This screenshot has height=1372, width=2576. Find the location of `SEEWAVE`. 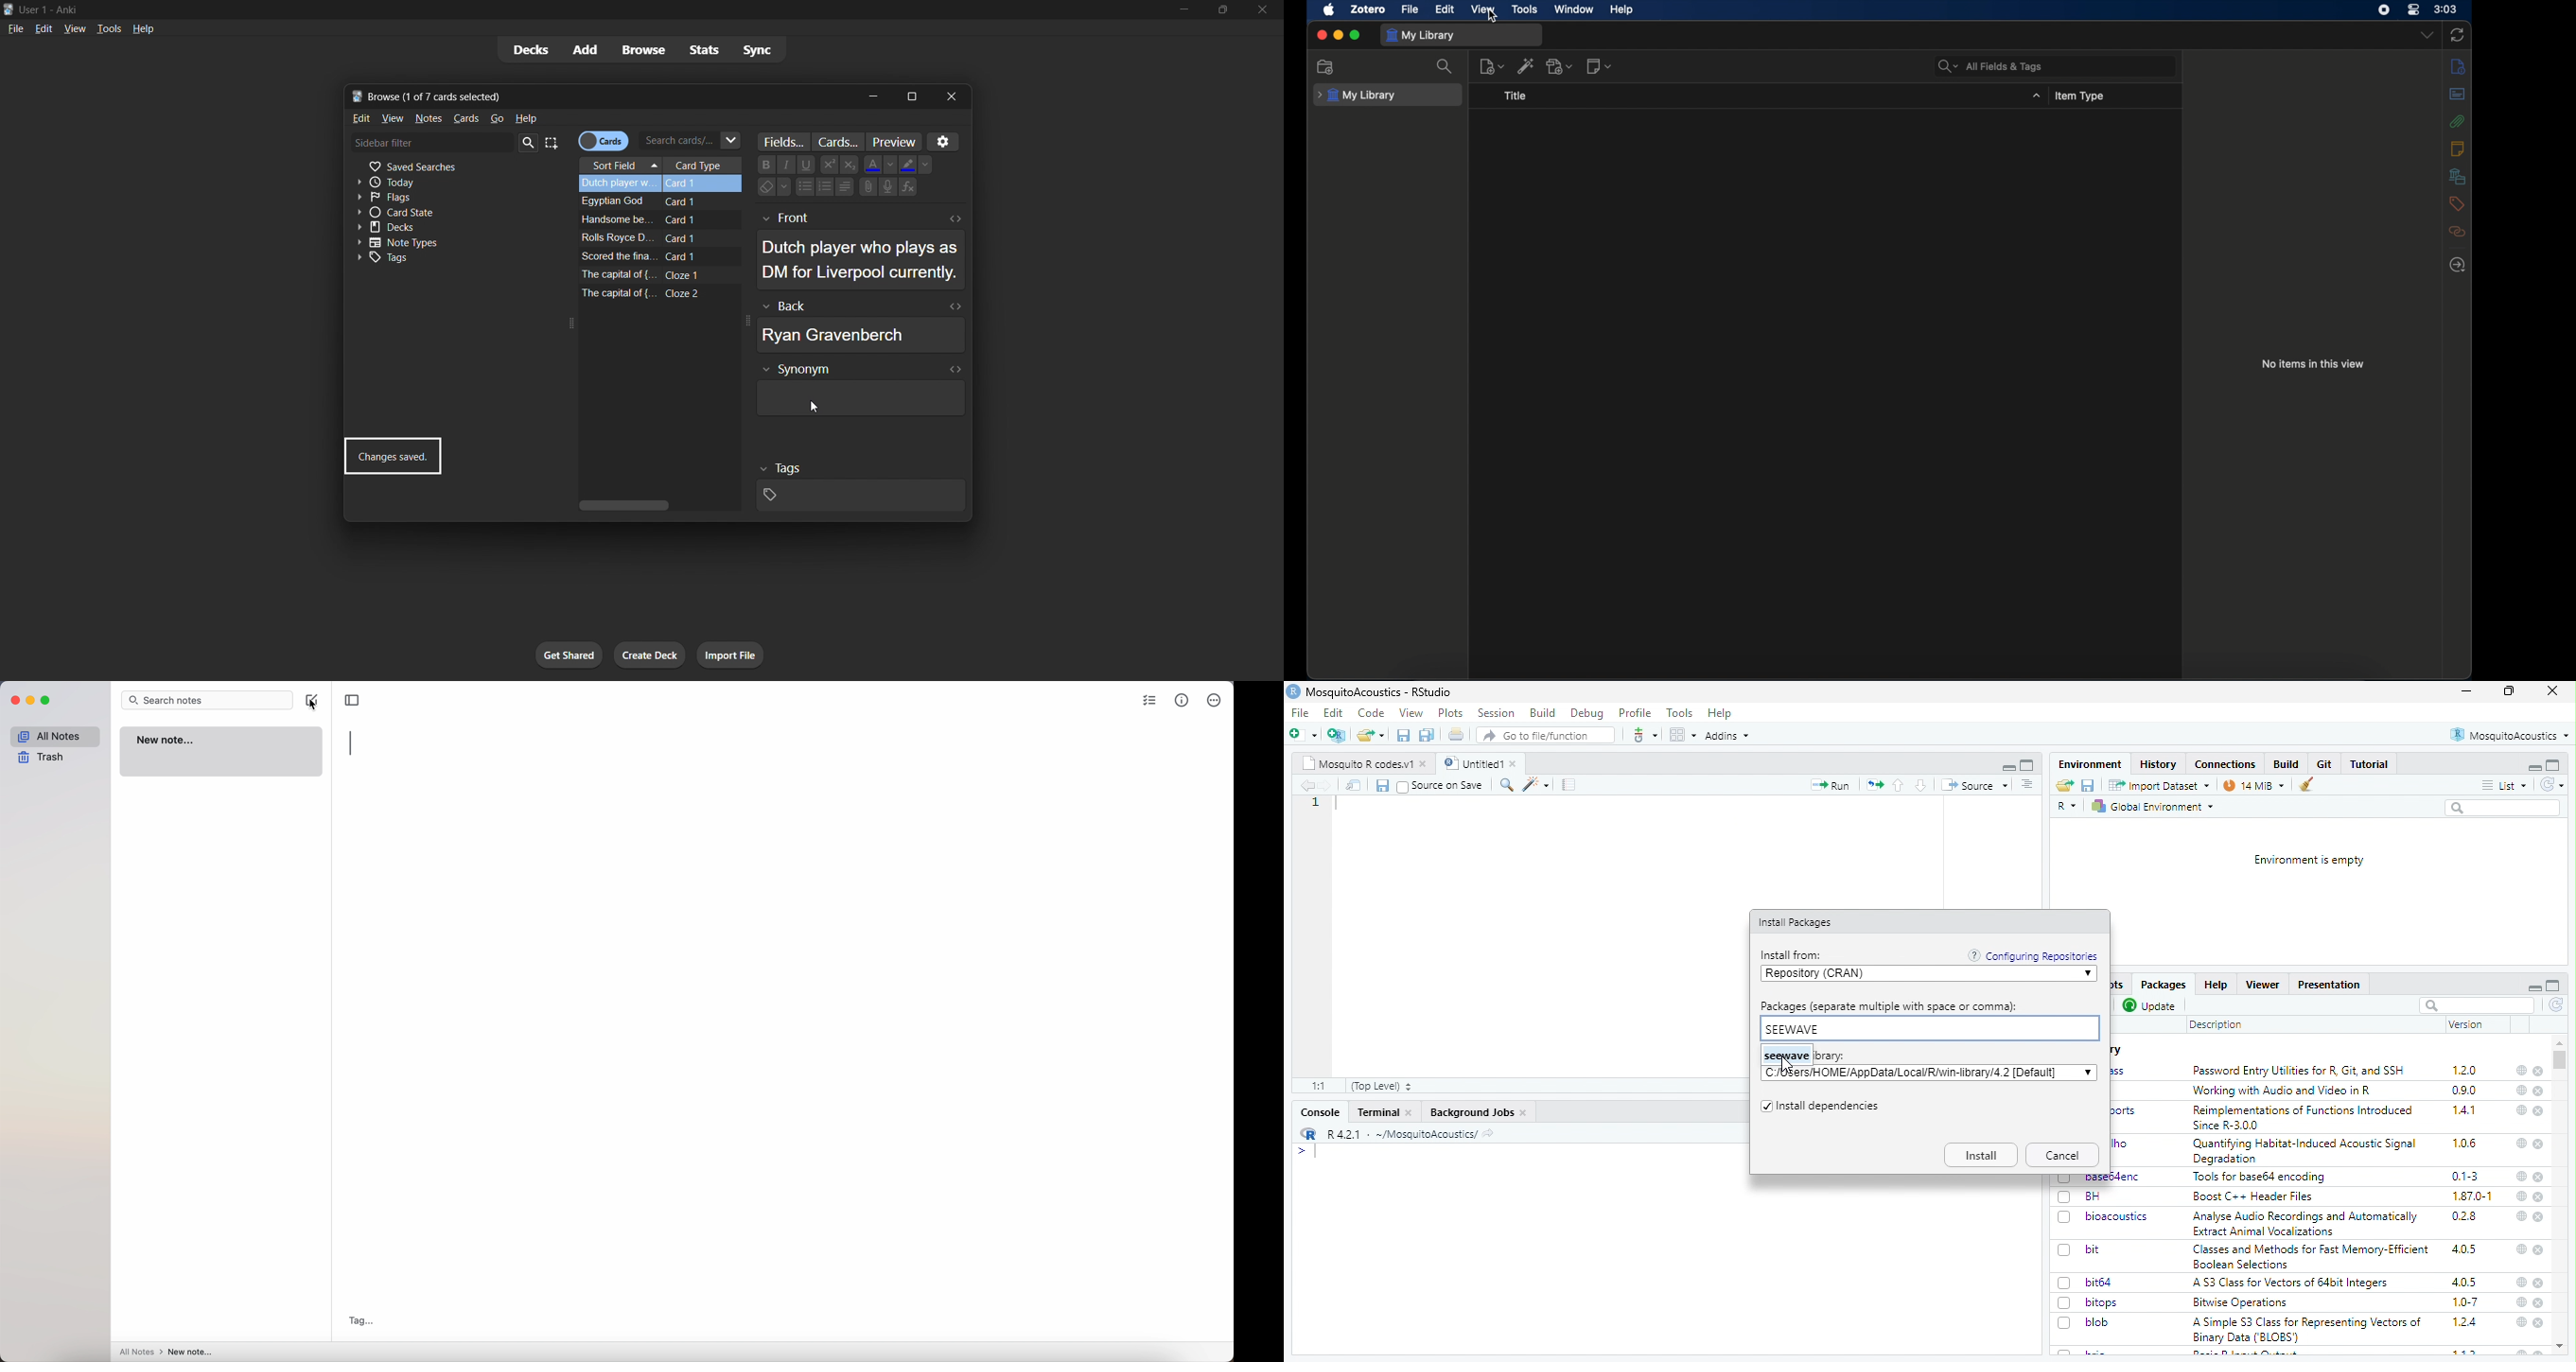

SEEWAVE is located at coordinates (1928, 1029).